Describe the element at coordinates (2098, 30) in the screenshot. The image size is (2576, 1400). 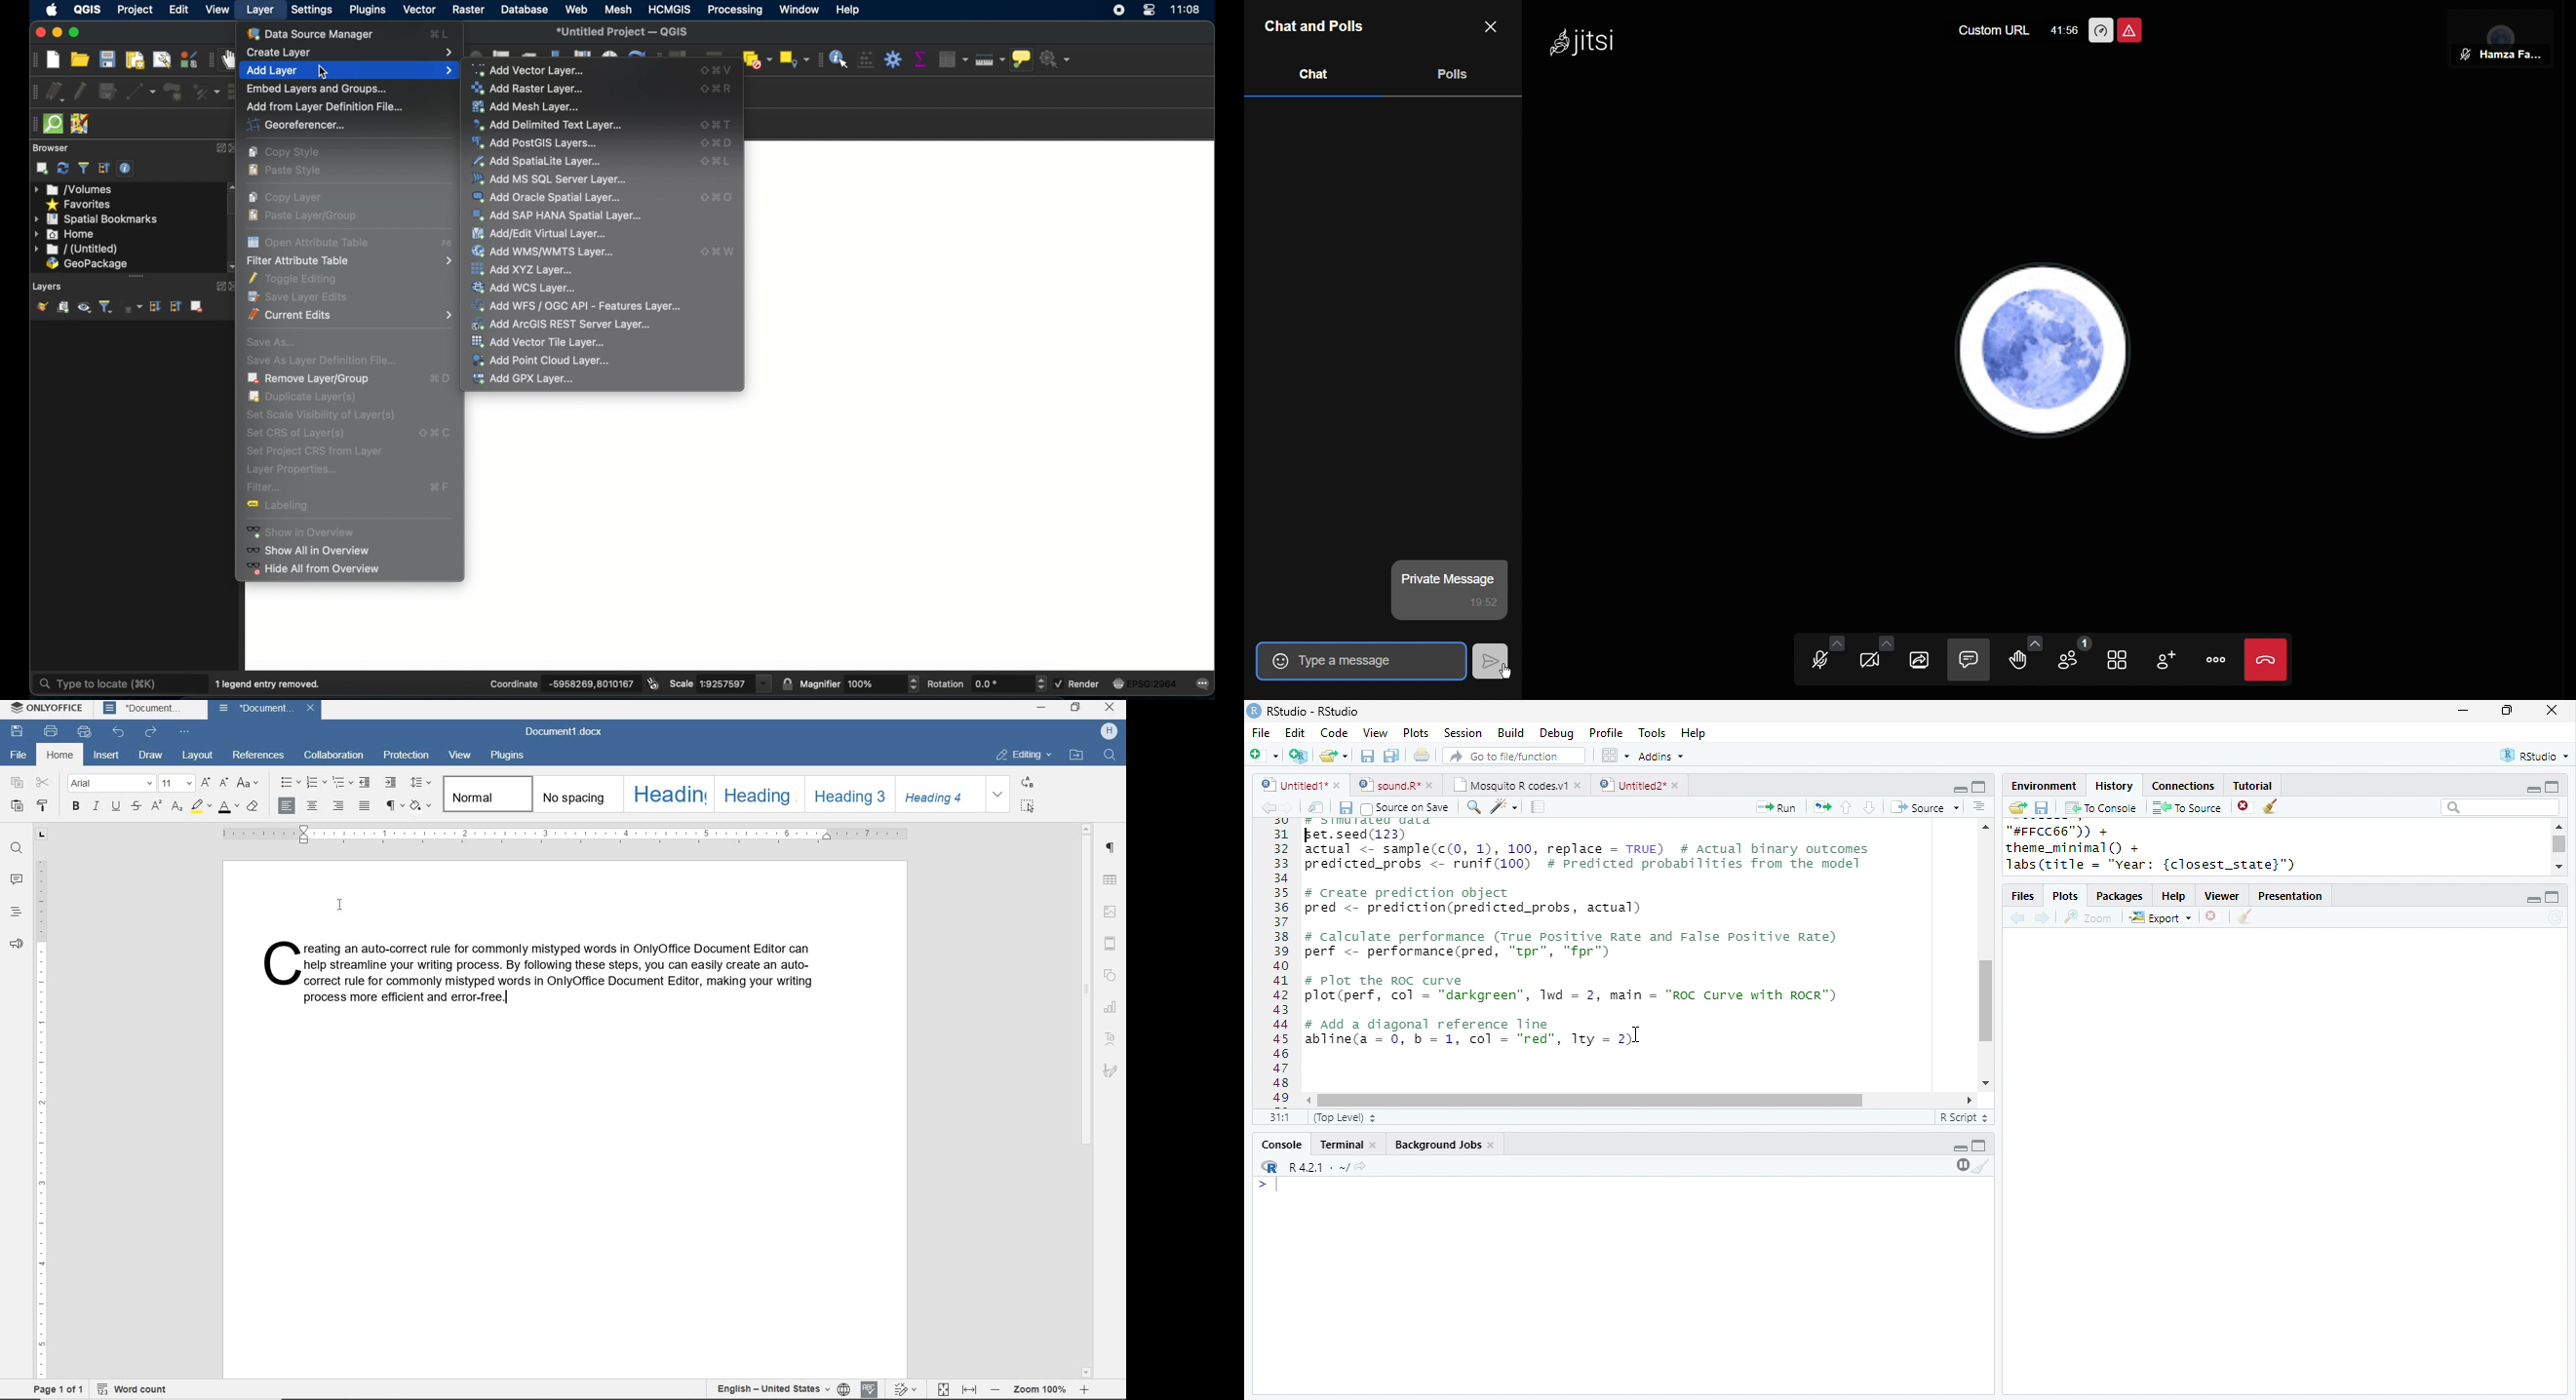
I see `Performance Settings` at that location.